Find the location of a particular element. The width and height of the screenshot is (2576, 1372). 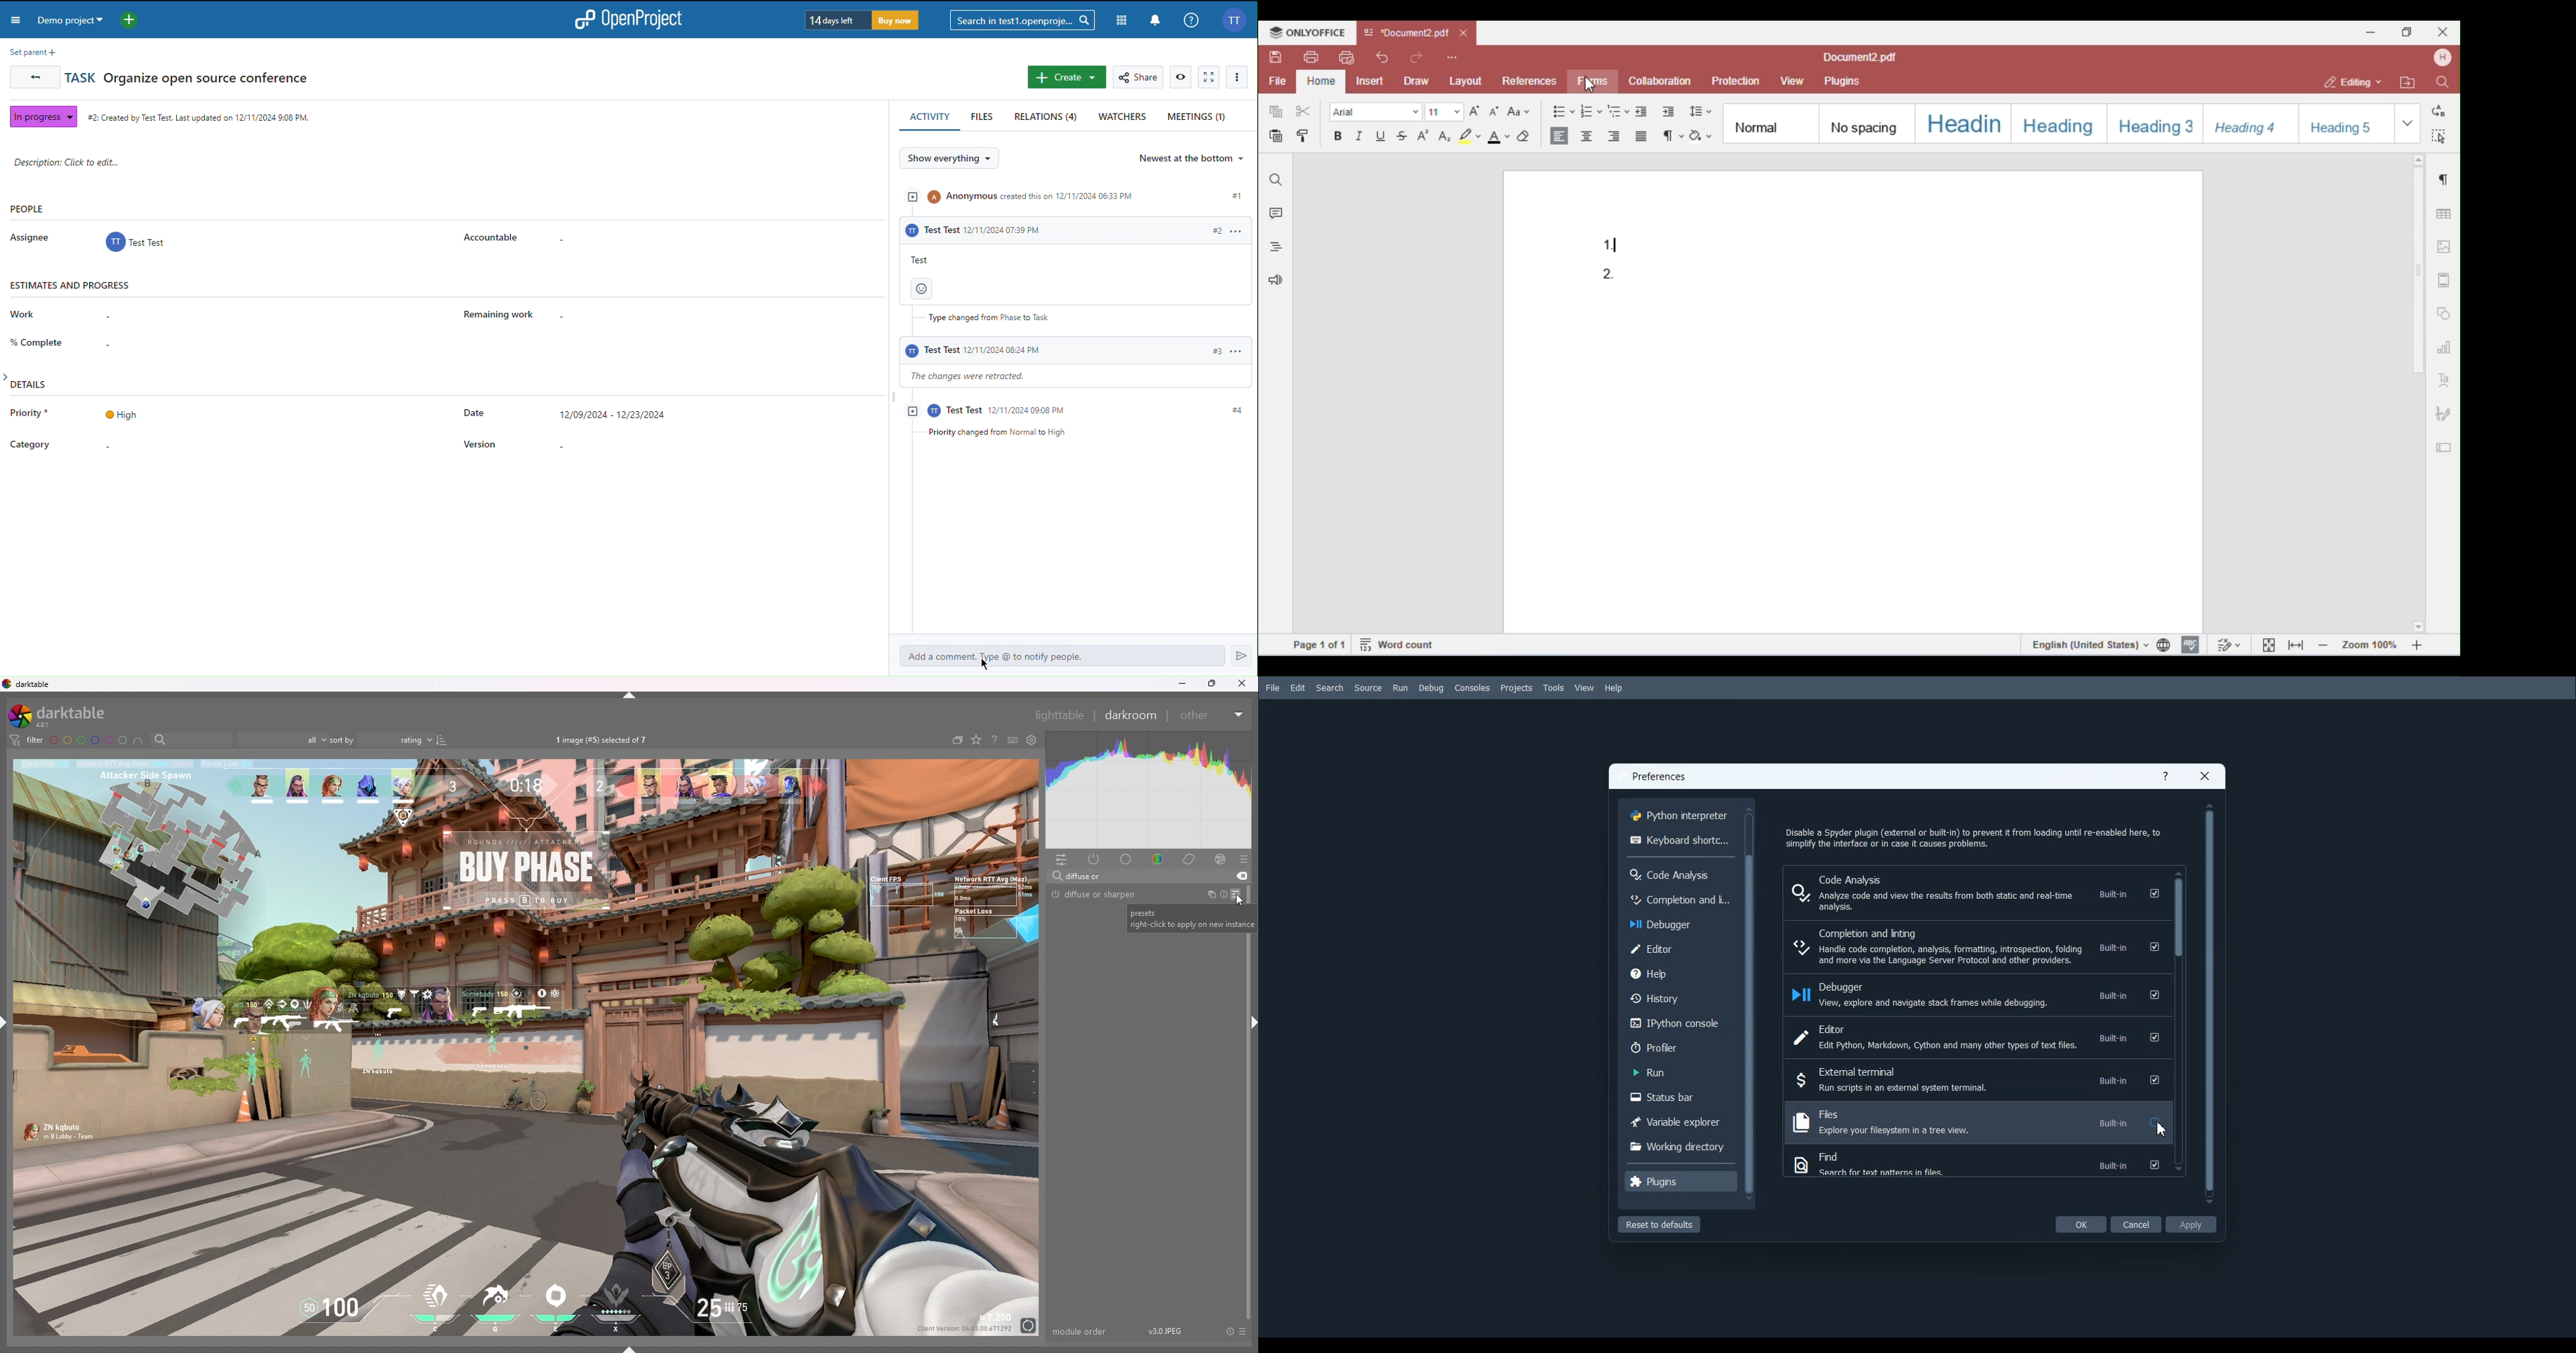

View is located at coordinates (1181, 77).